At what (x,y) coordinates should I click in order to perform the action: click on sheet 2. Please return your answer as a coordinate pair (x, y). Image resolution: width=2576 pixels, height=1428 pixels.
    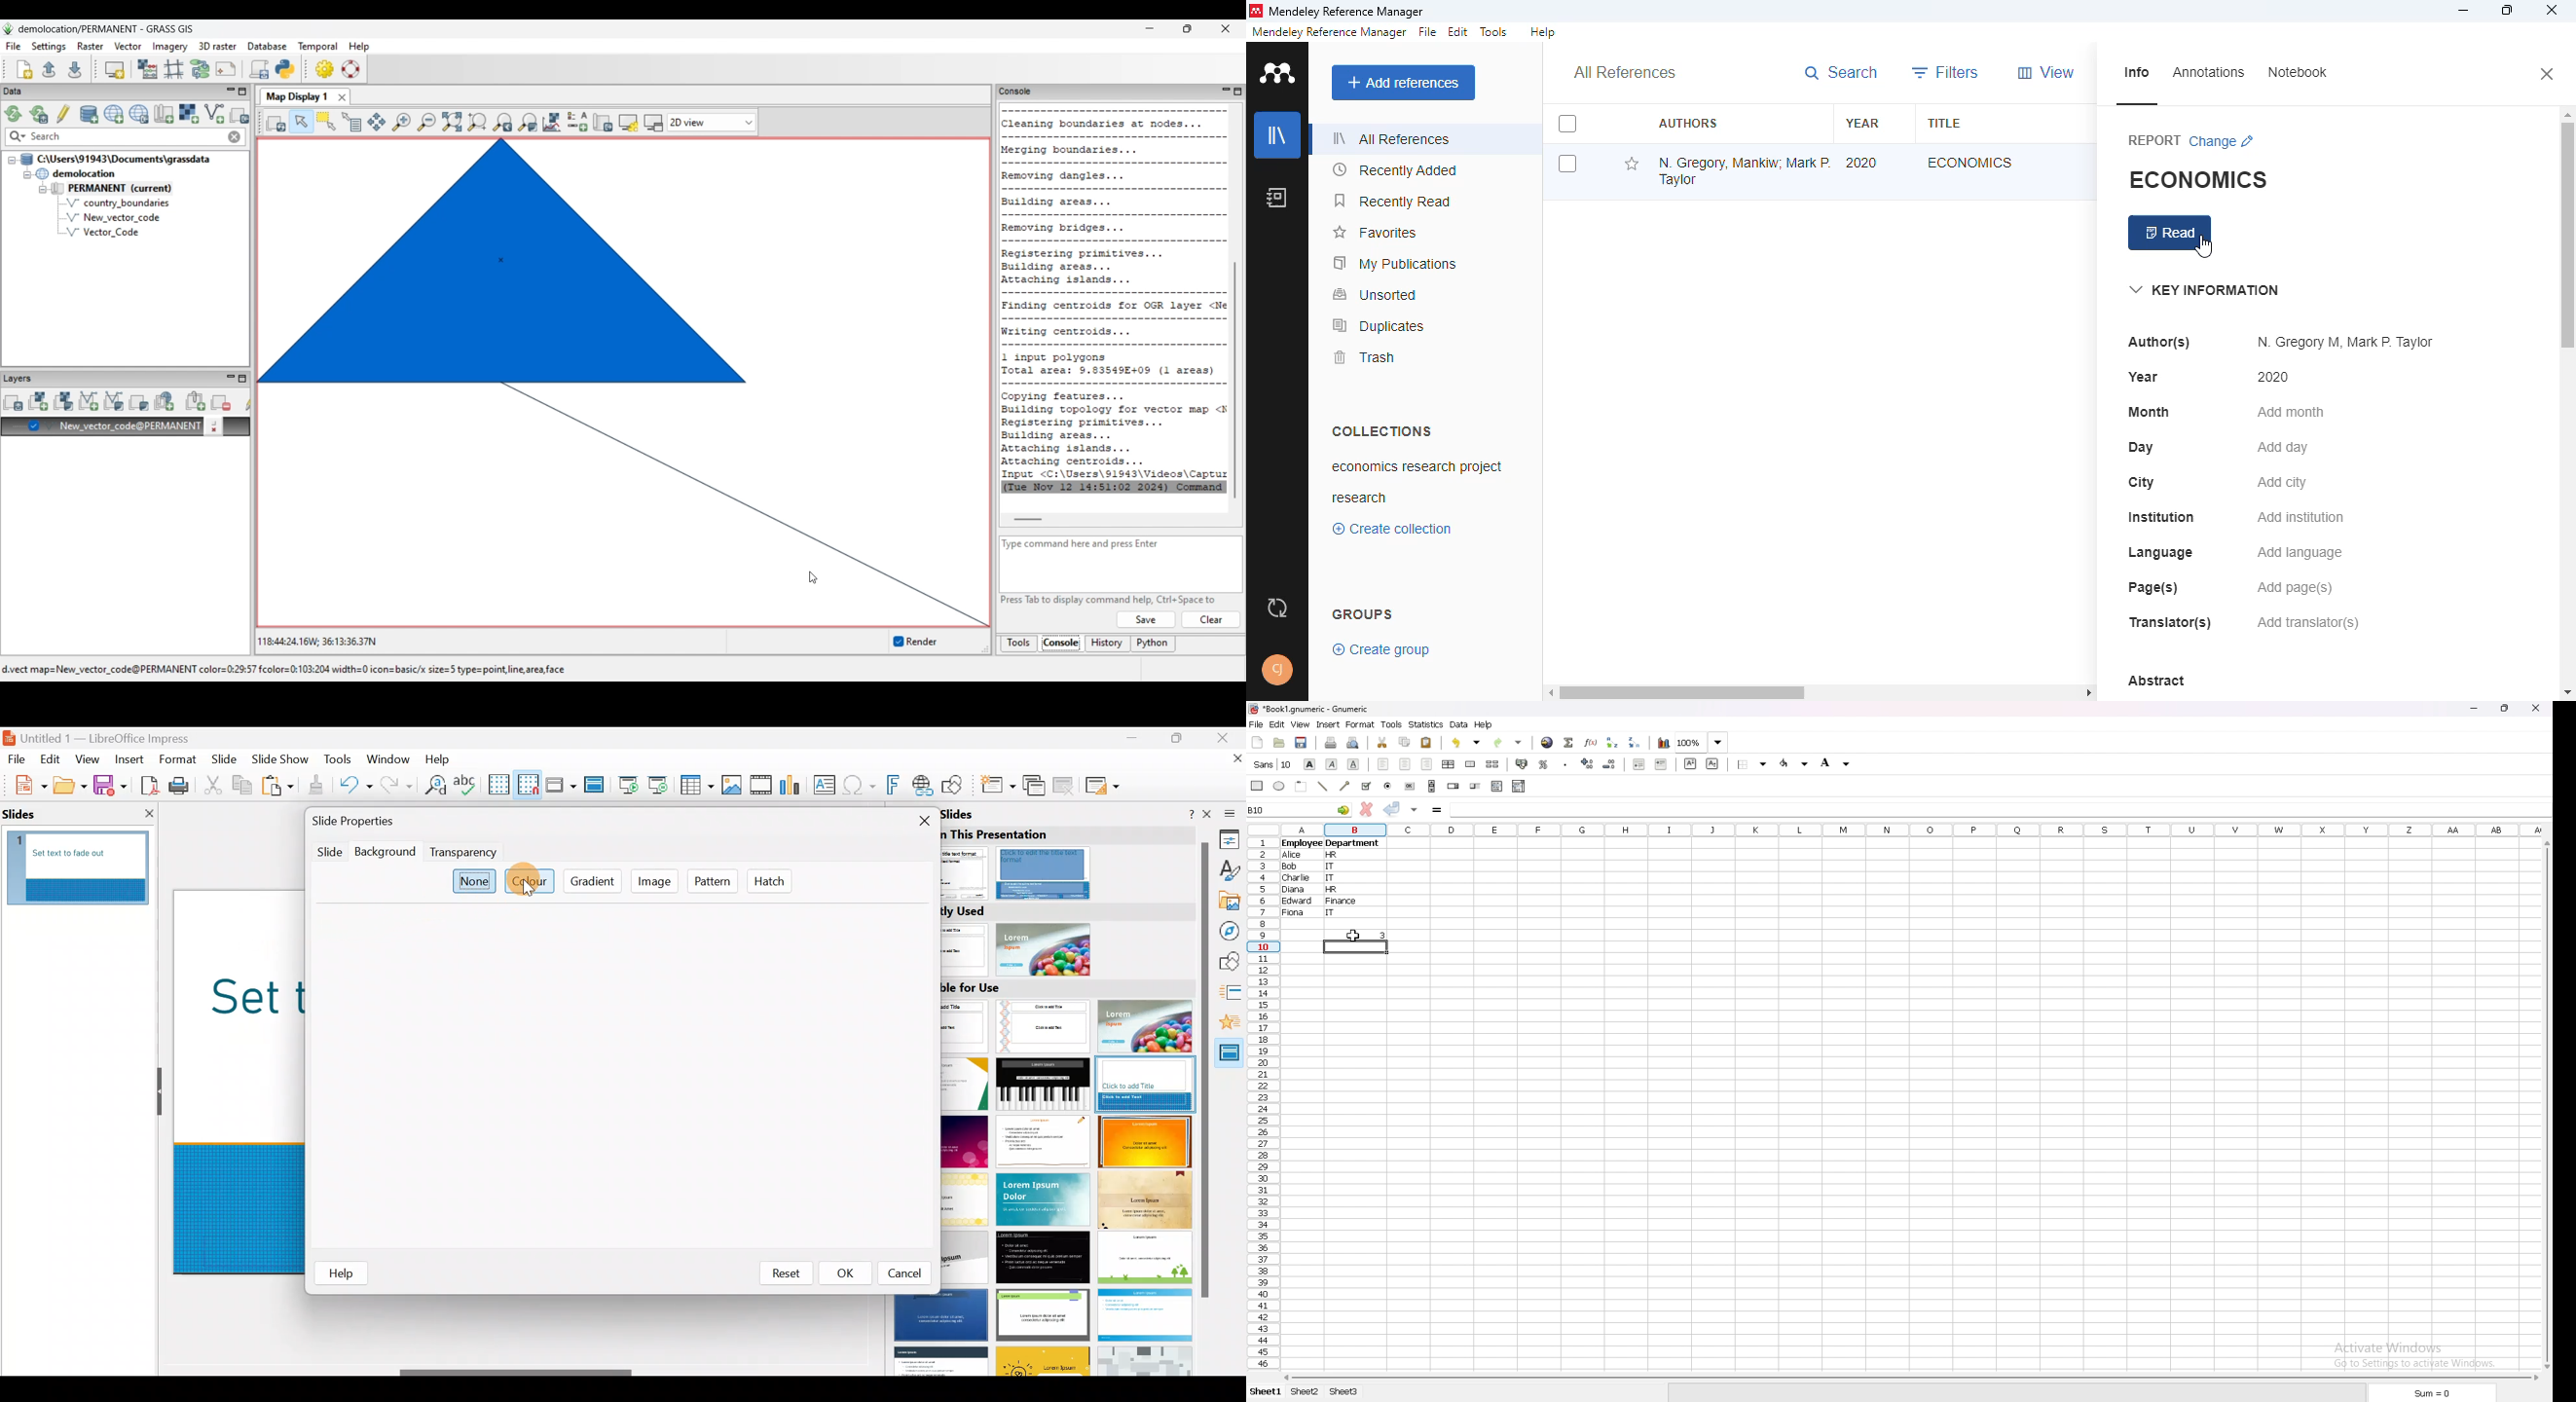
    Looking at the image, I should click on (1306, 1392).